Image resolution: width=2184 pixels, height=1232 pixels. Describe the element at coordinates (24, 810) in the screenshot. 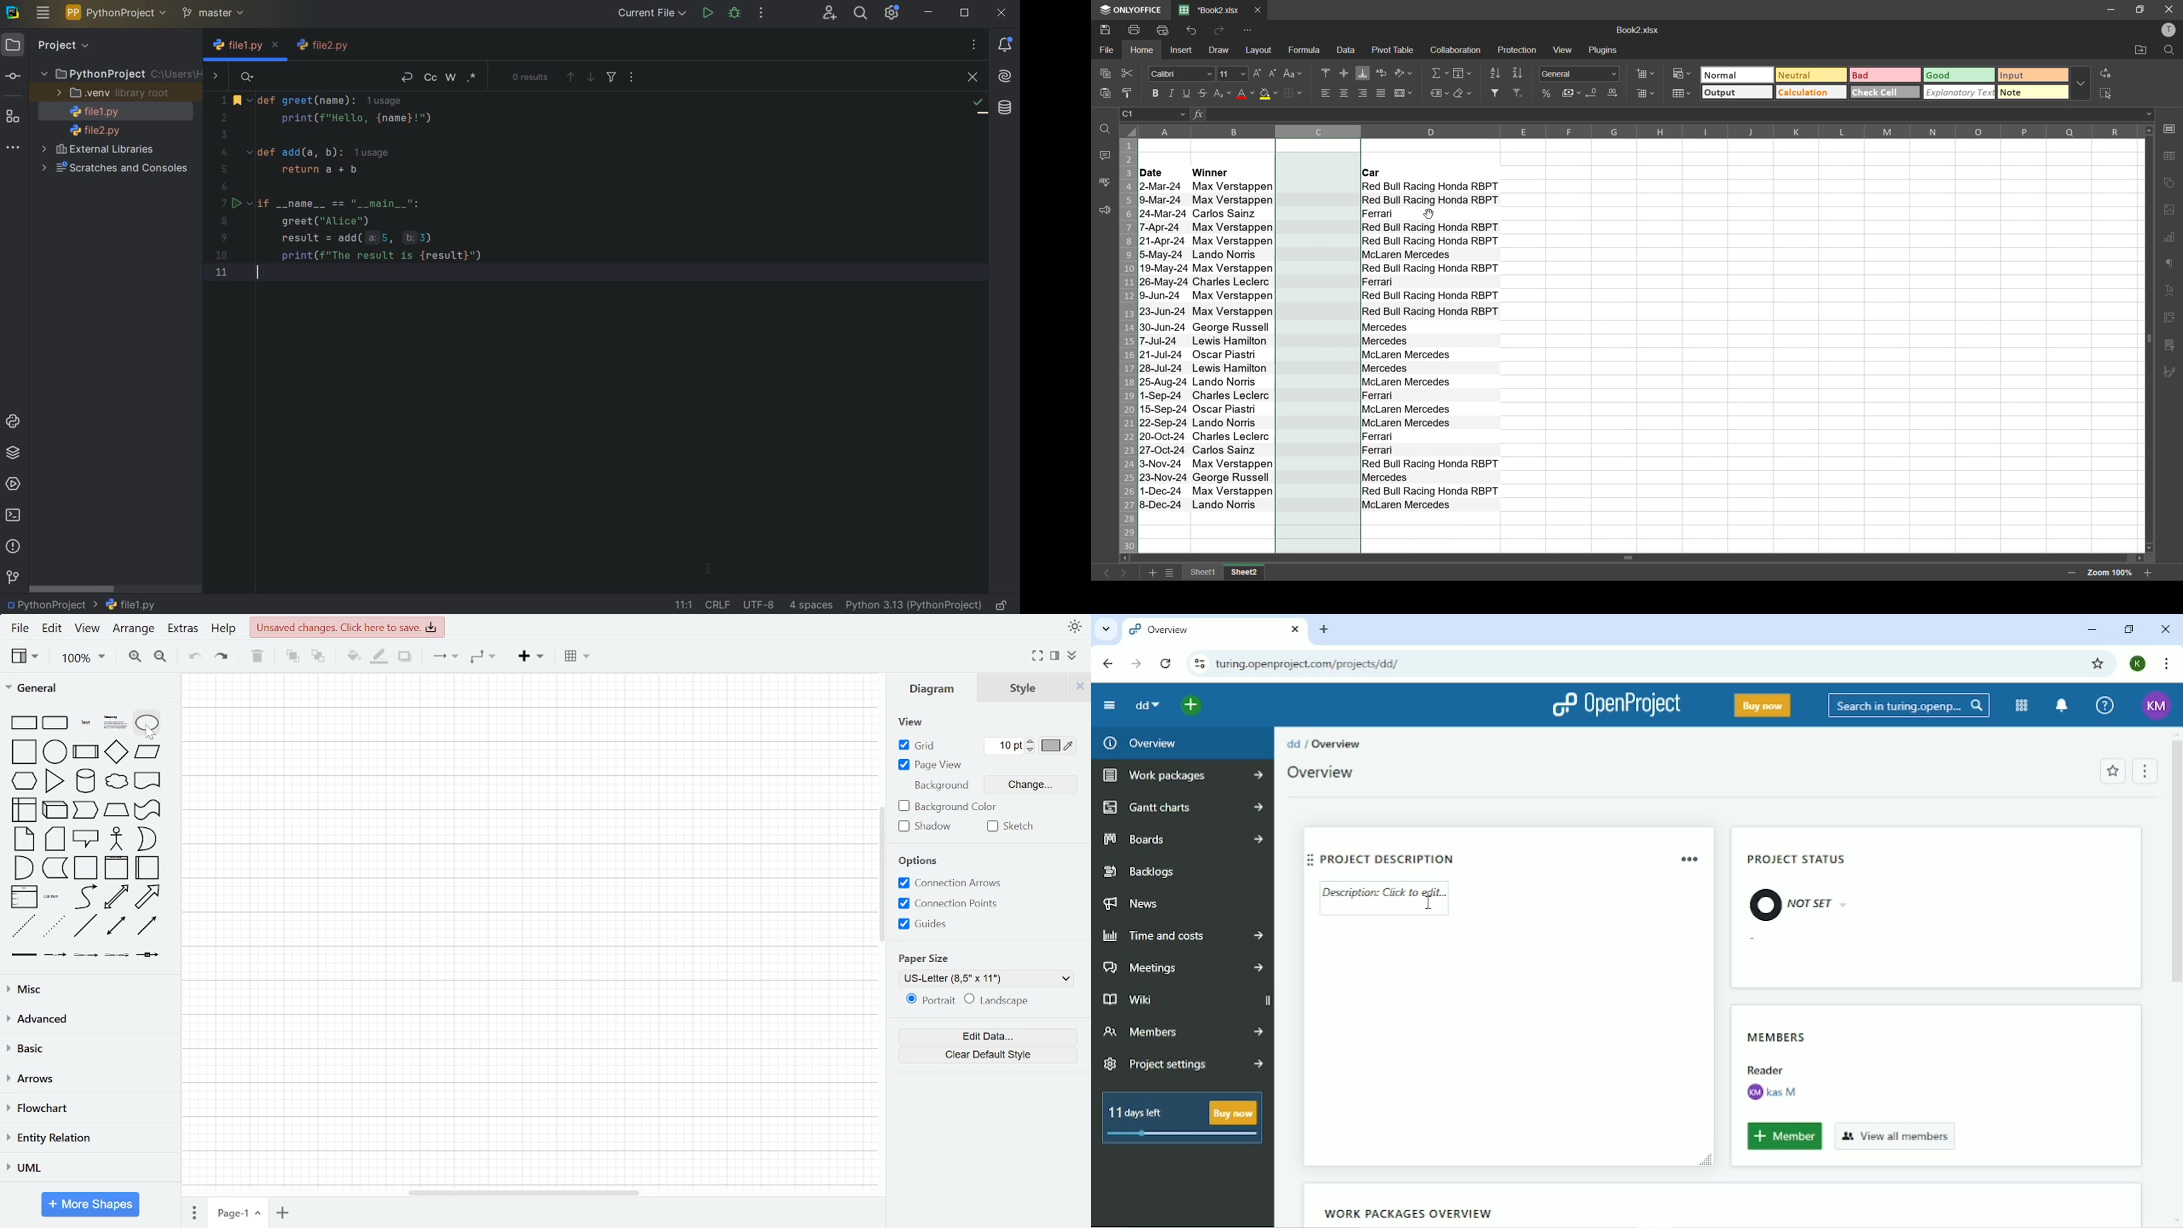

I see `internal storage` at that location.